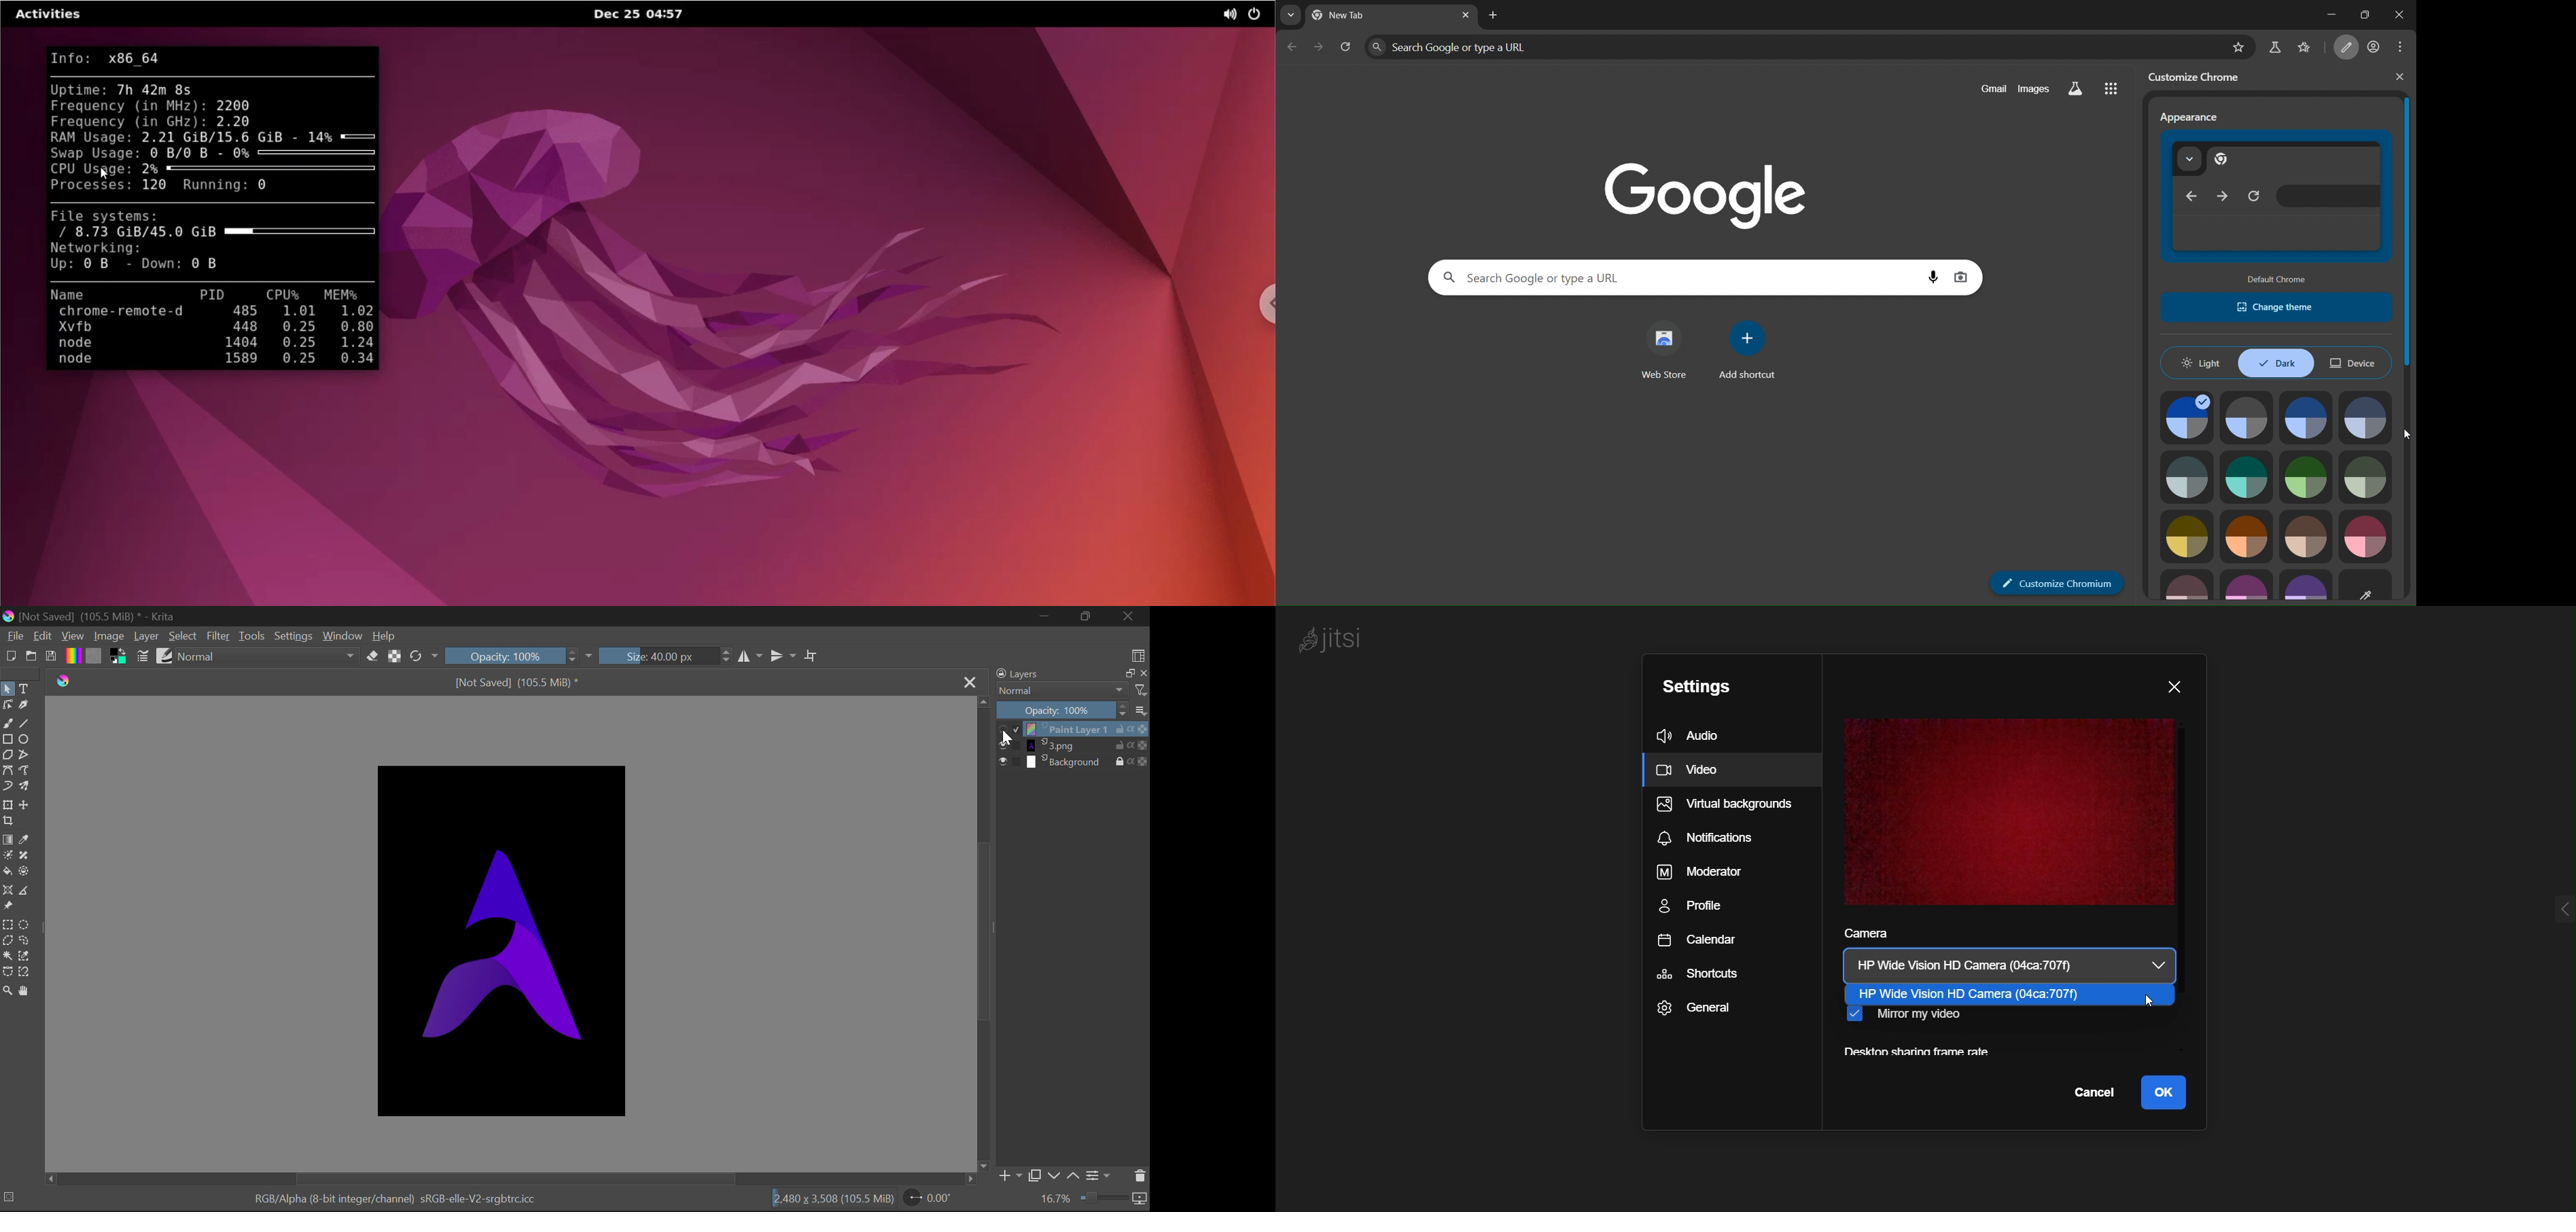 This screenshot has height=1232, width=2576. I want to click on Settings, so click(1101, 1177).